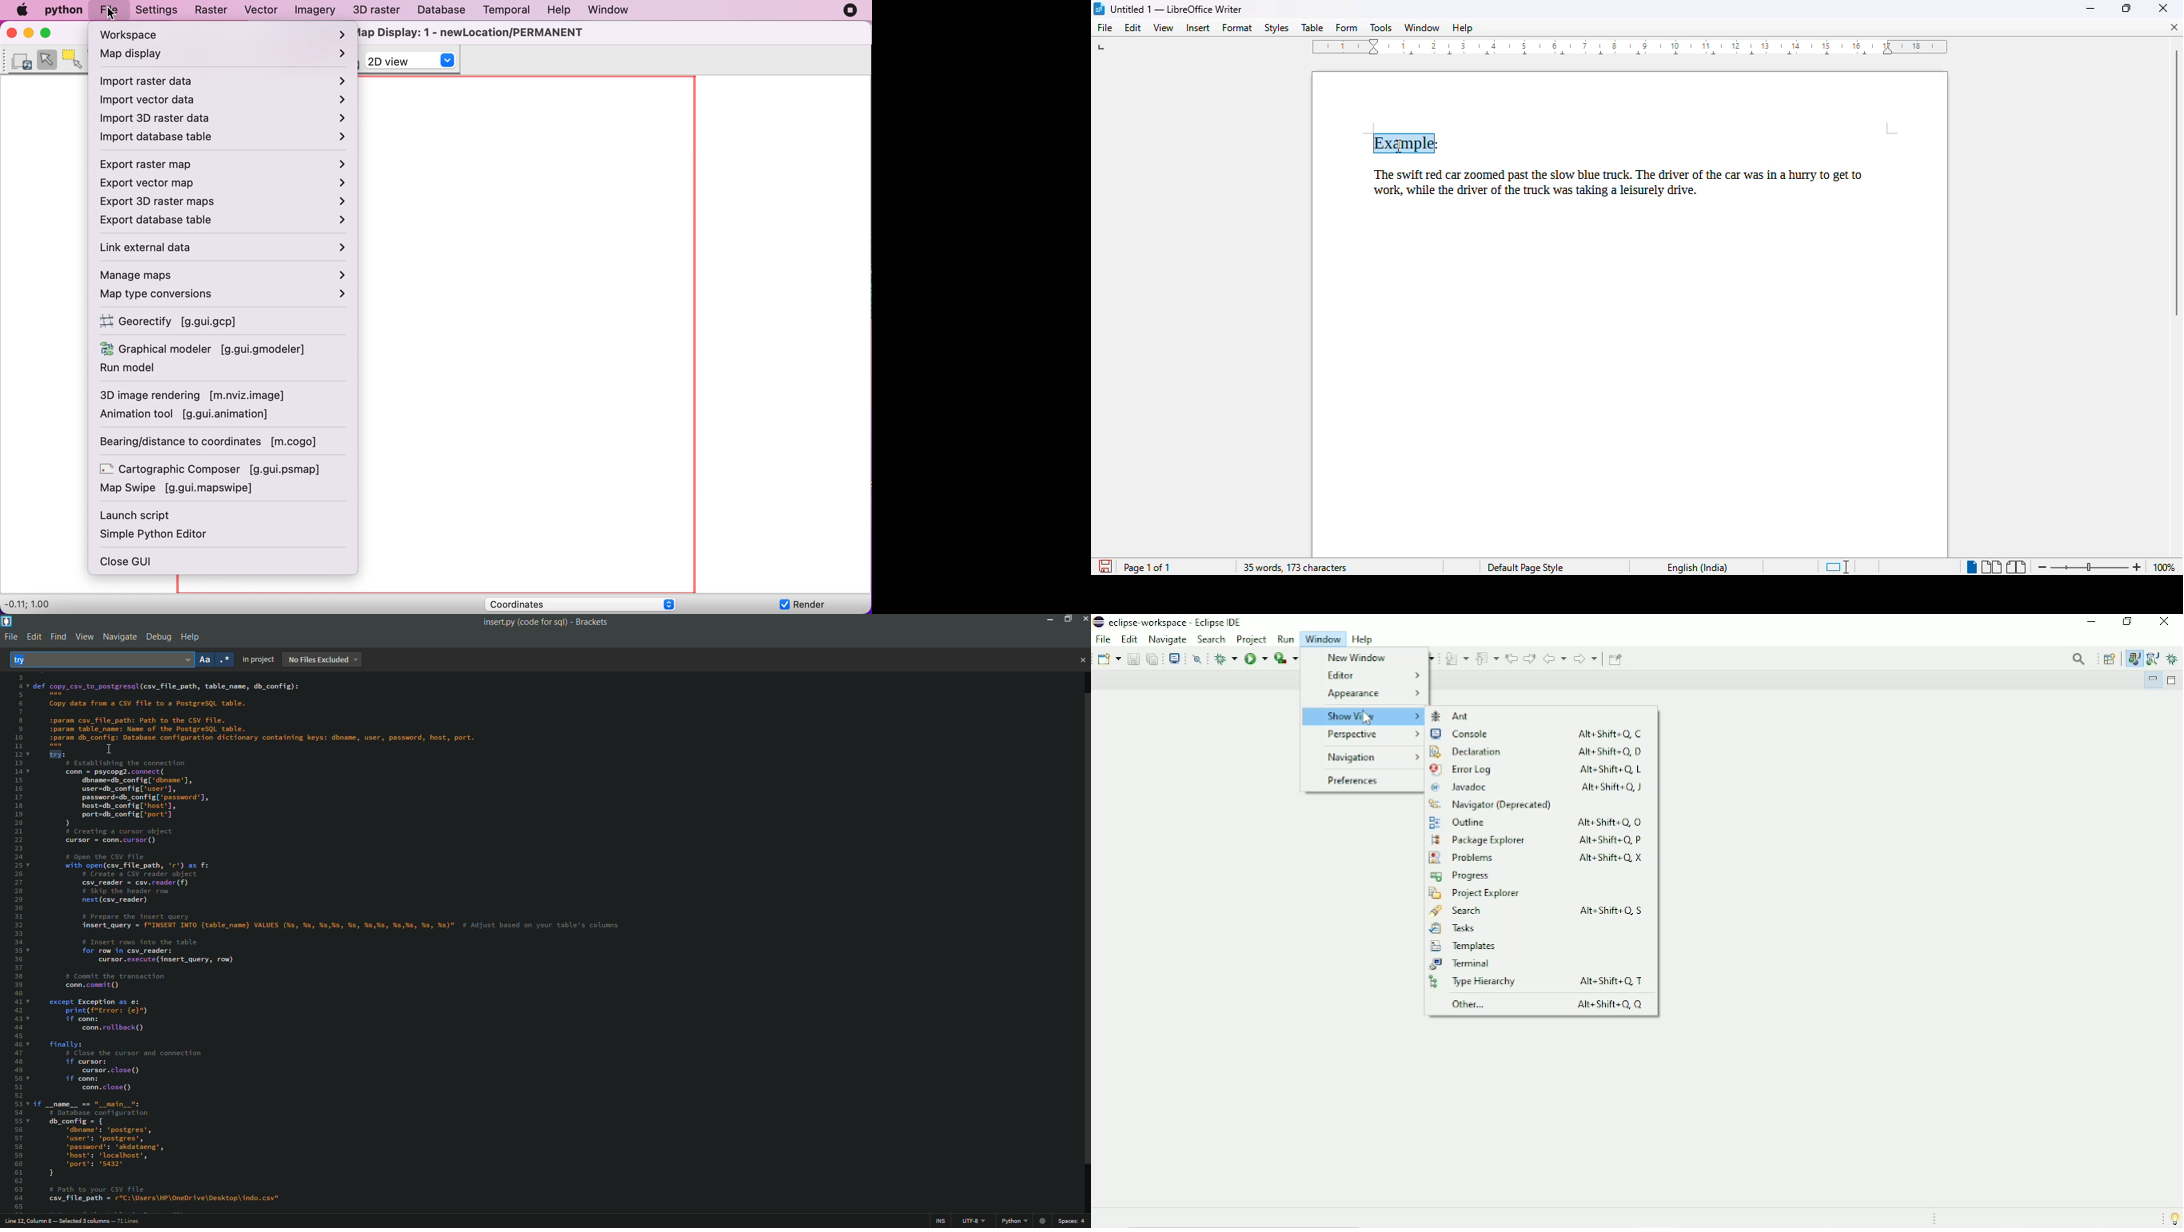 The image size is (2184, 1232). What do you see at coordinates (1082, 661) in the screenshot?
I see `close` at bounding box center [1082, 661].